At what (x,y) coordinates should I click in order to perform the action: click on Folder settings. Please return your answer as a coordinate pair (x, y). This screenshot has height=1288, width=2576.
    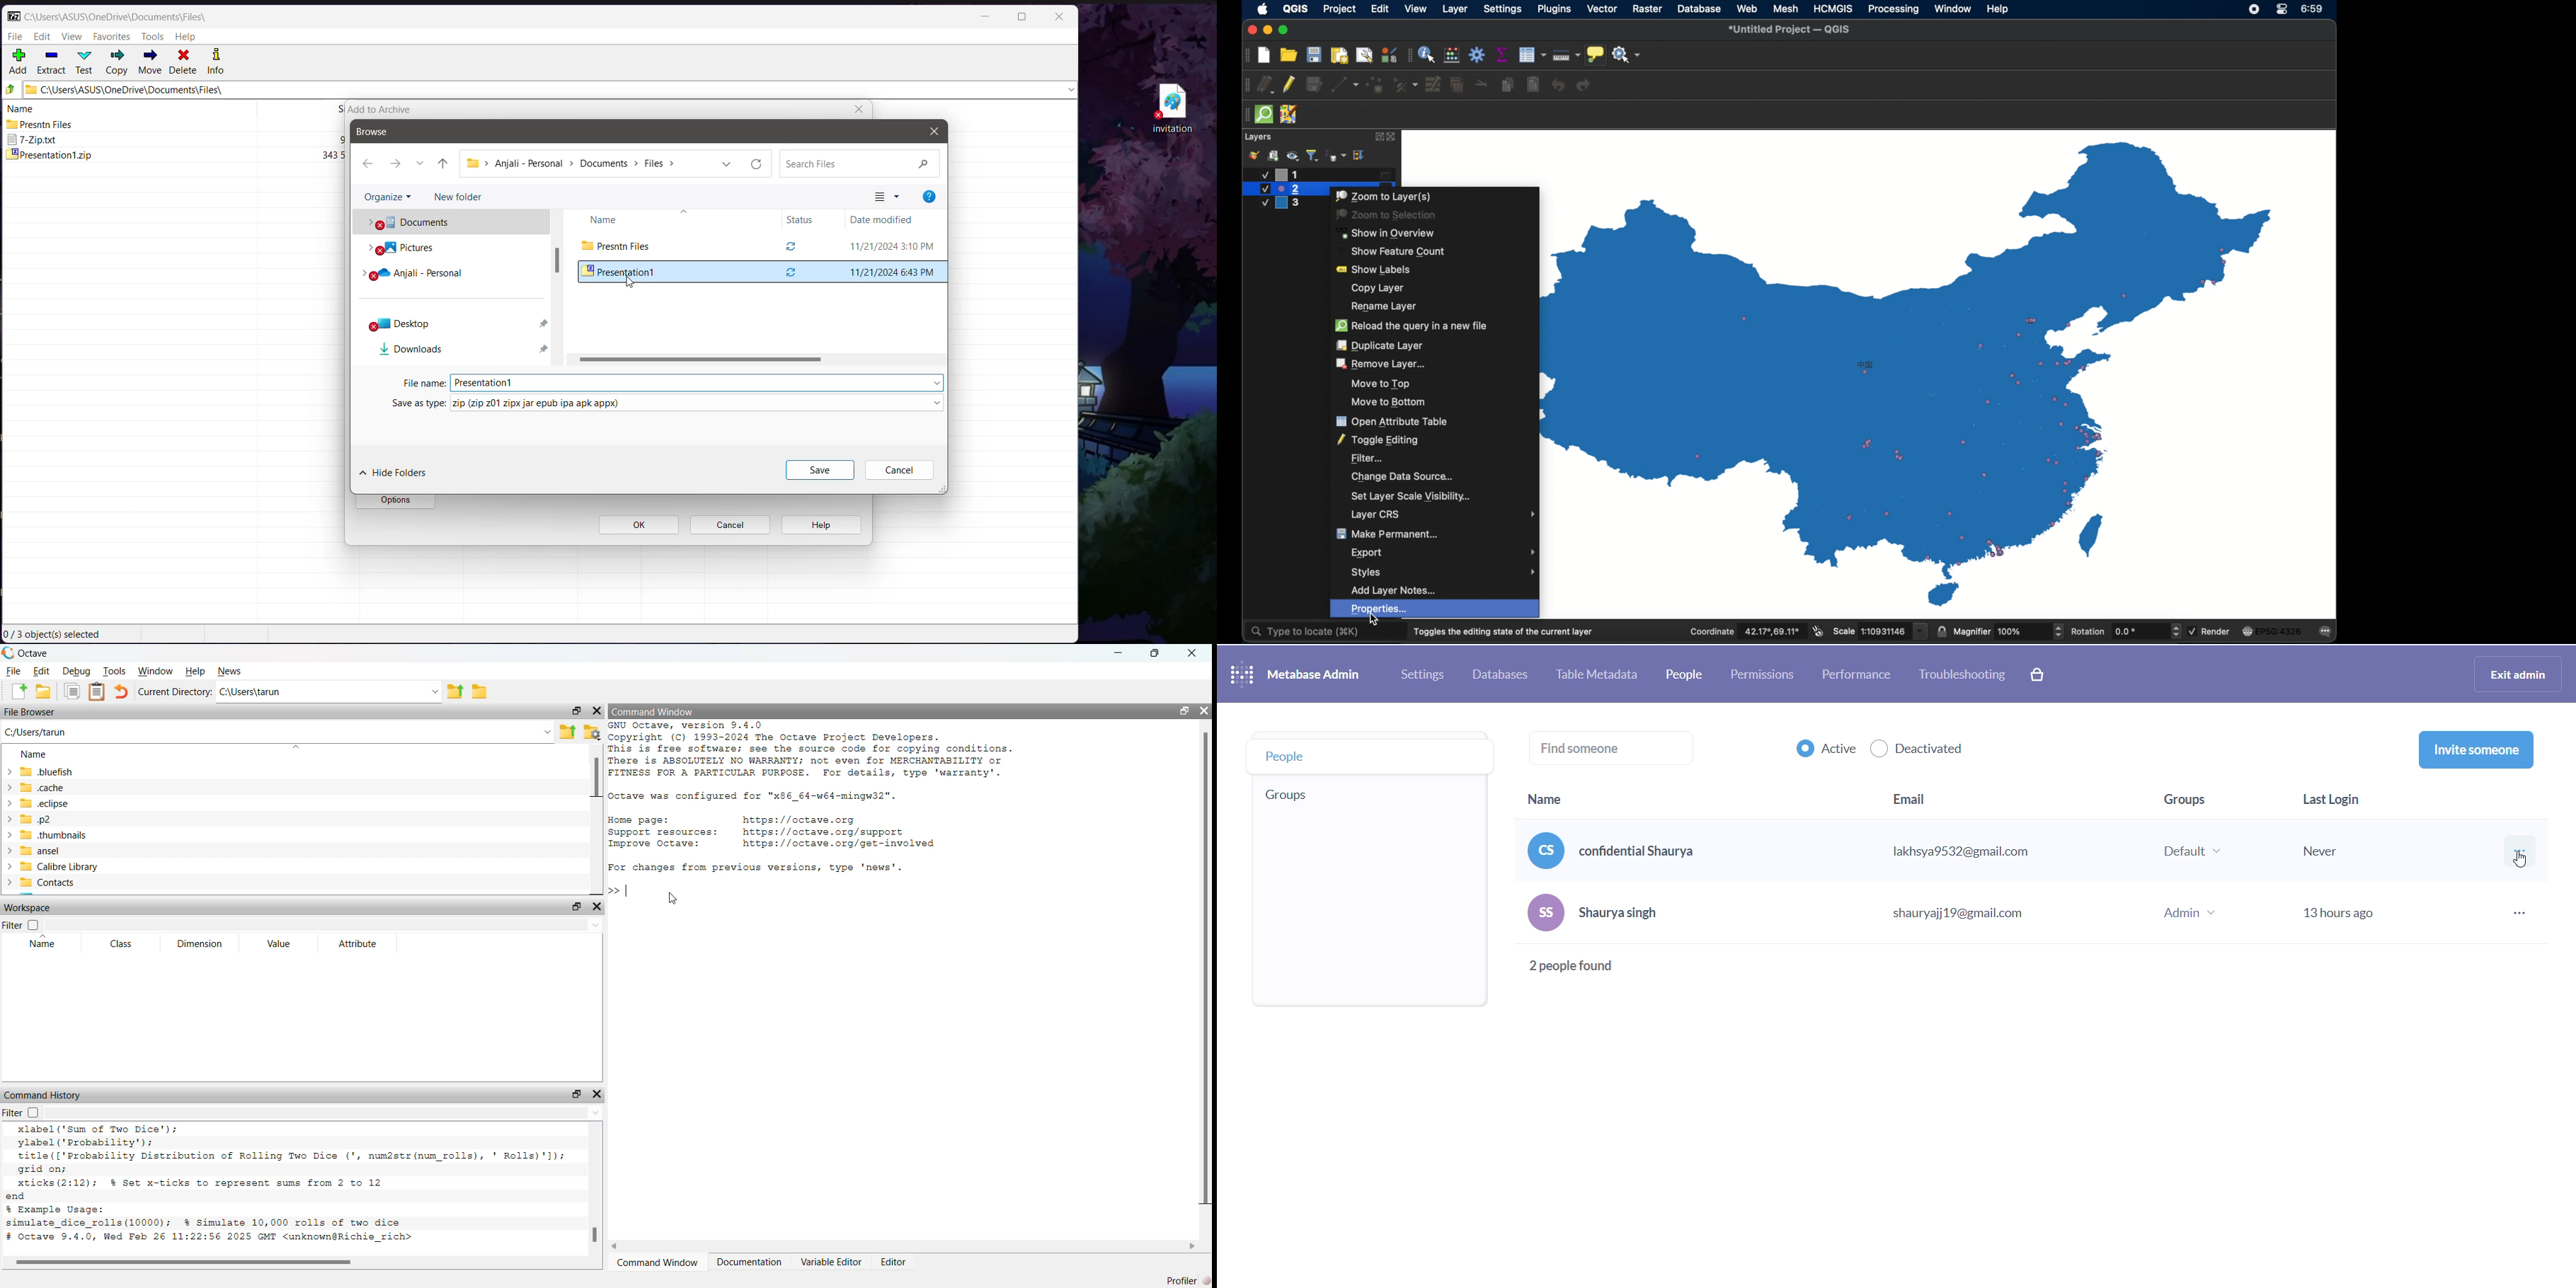
    Looking at the image, I should click on (592, 732).